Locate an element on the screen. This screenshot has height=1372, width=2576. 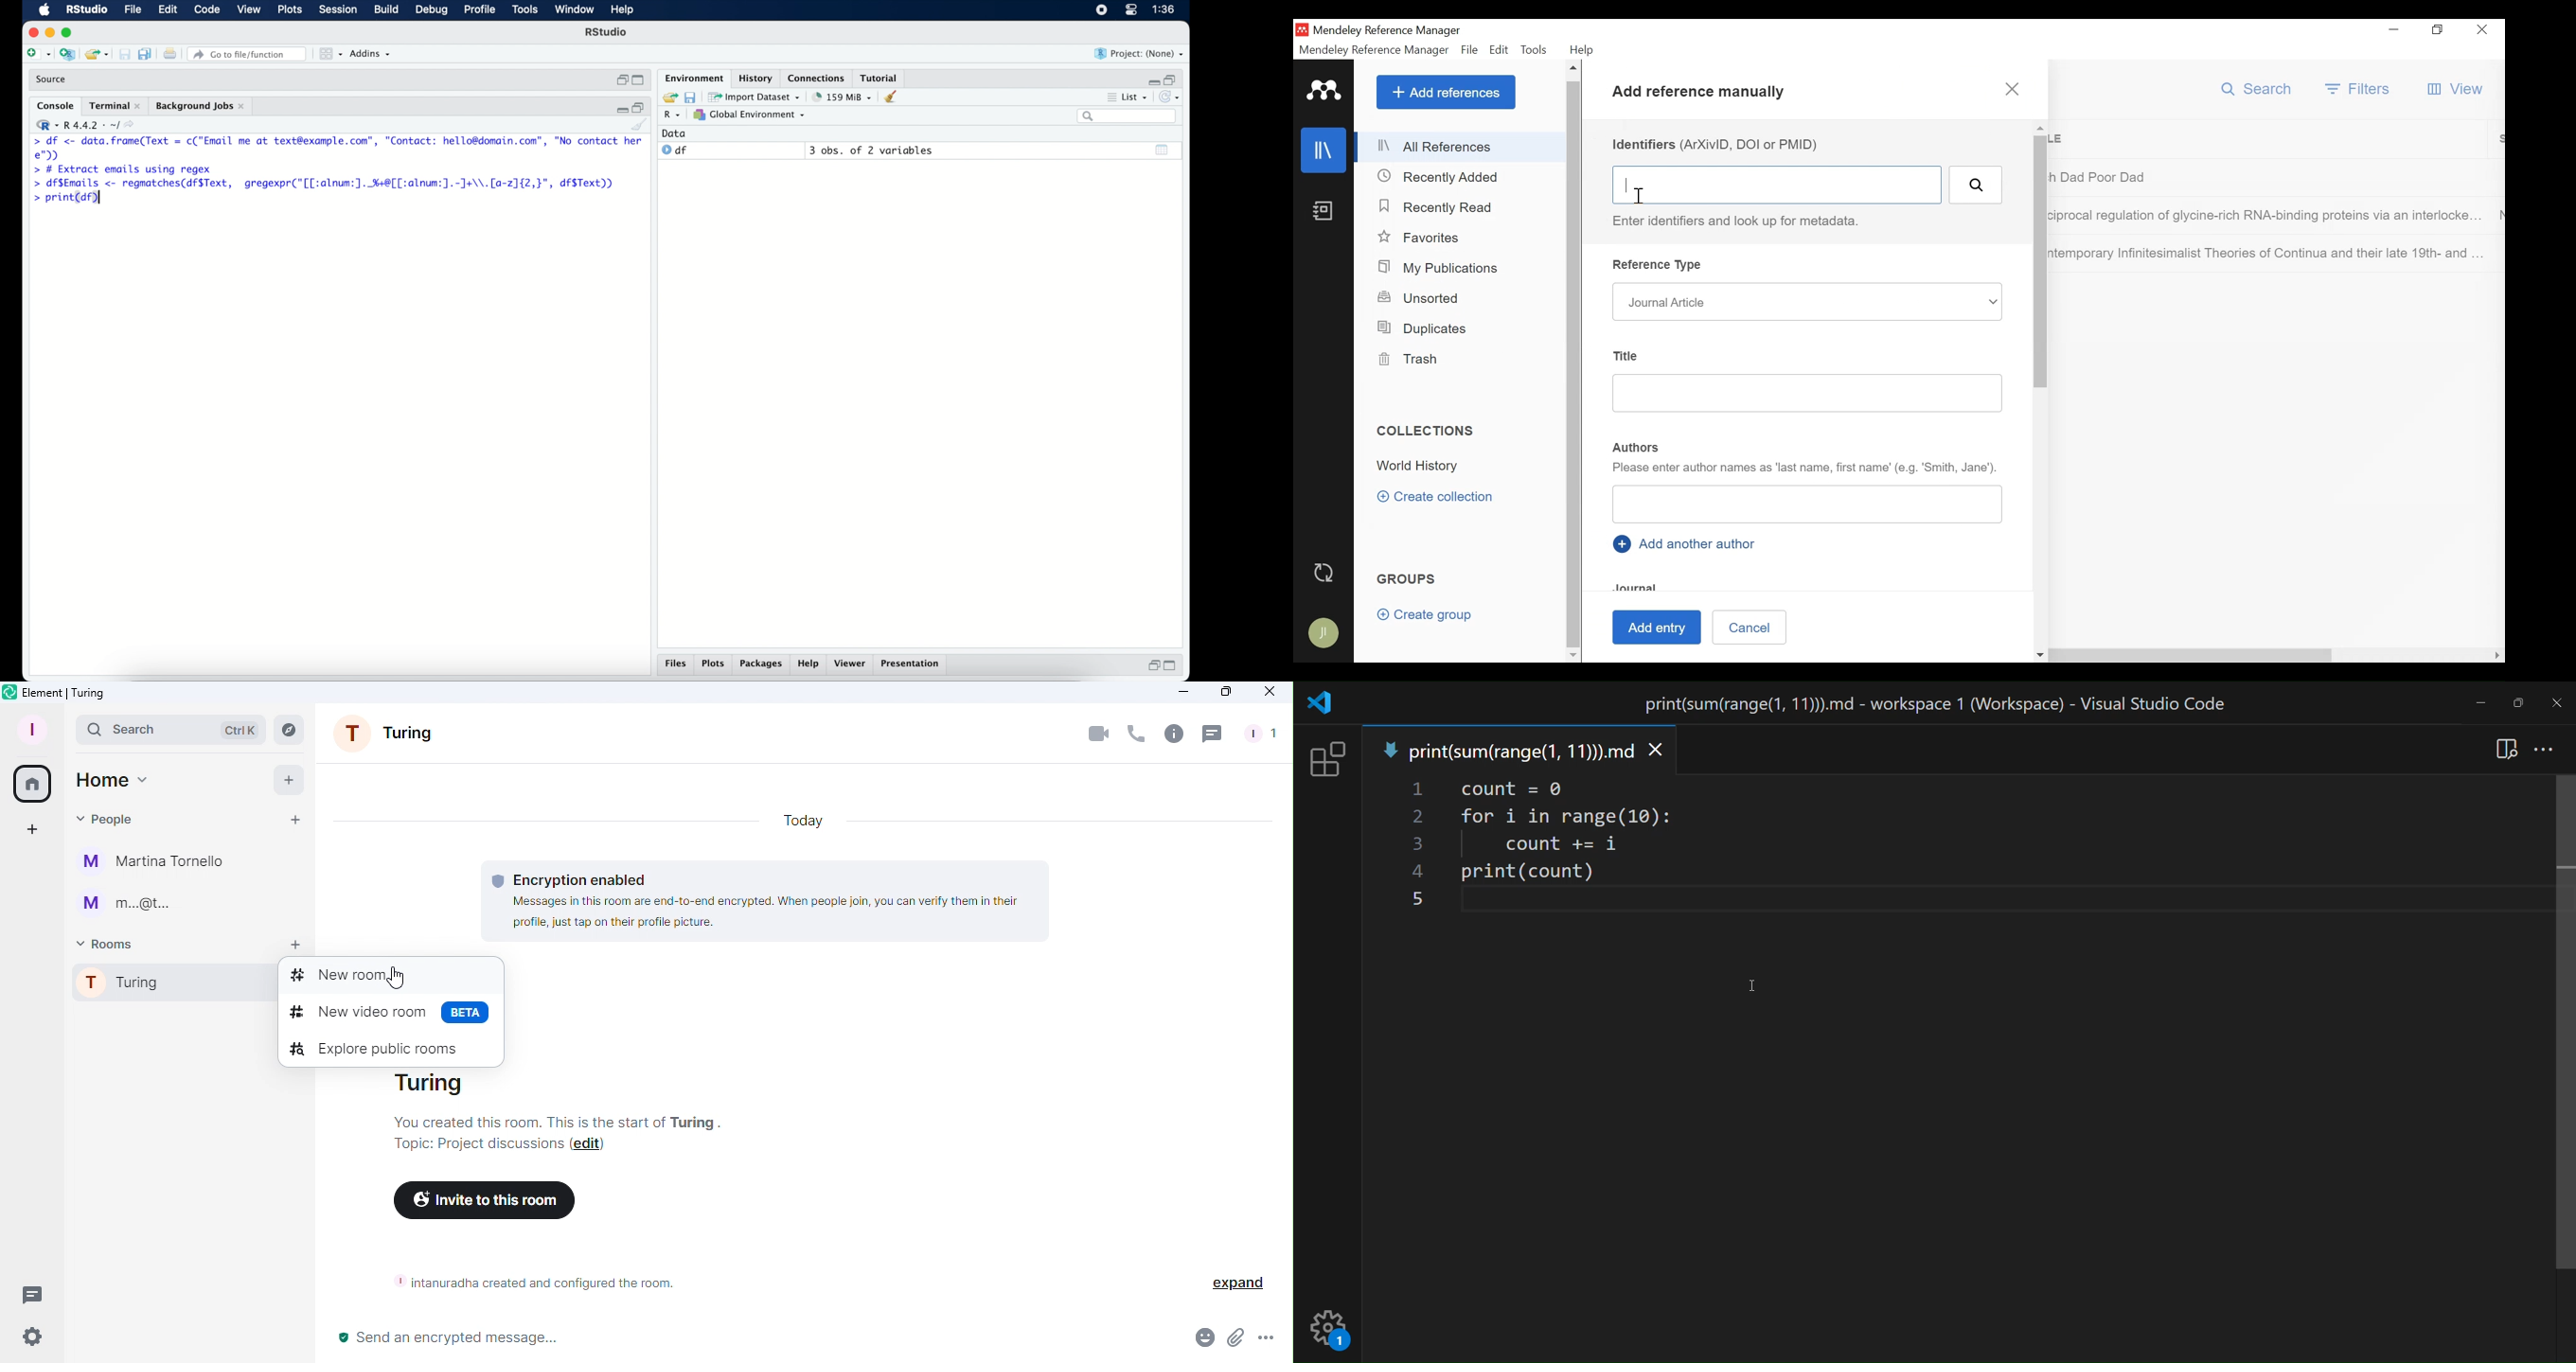
search bar is located at coordinates (1128, 117).